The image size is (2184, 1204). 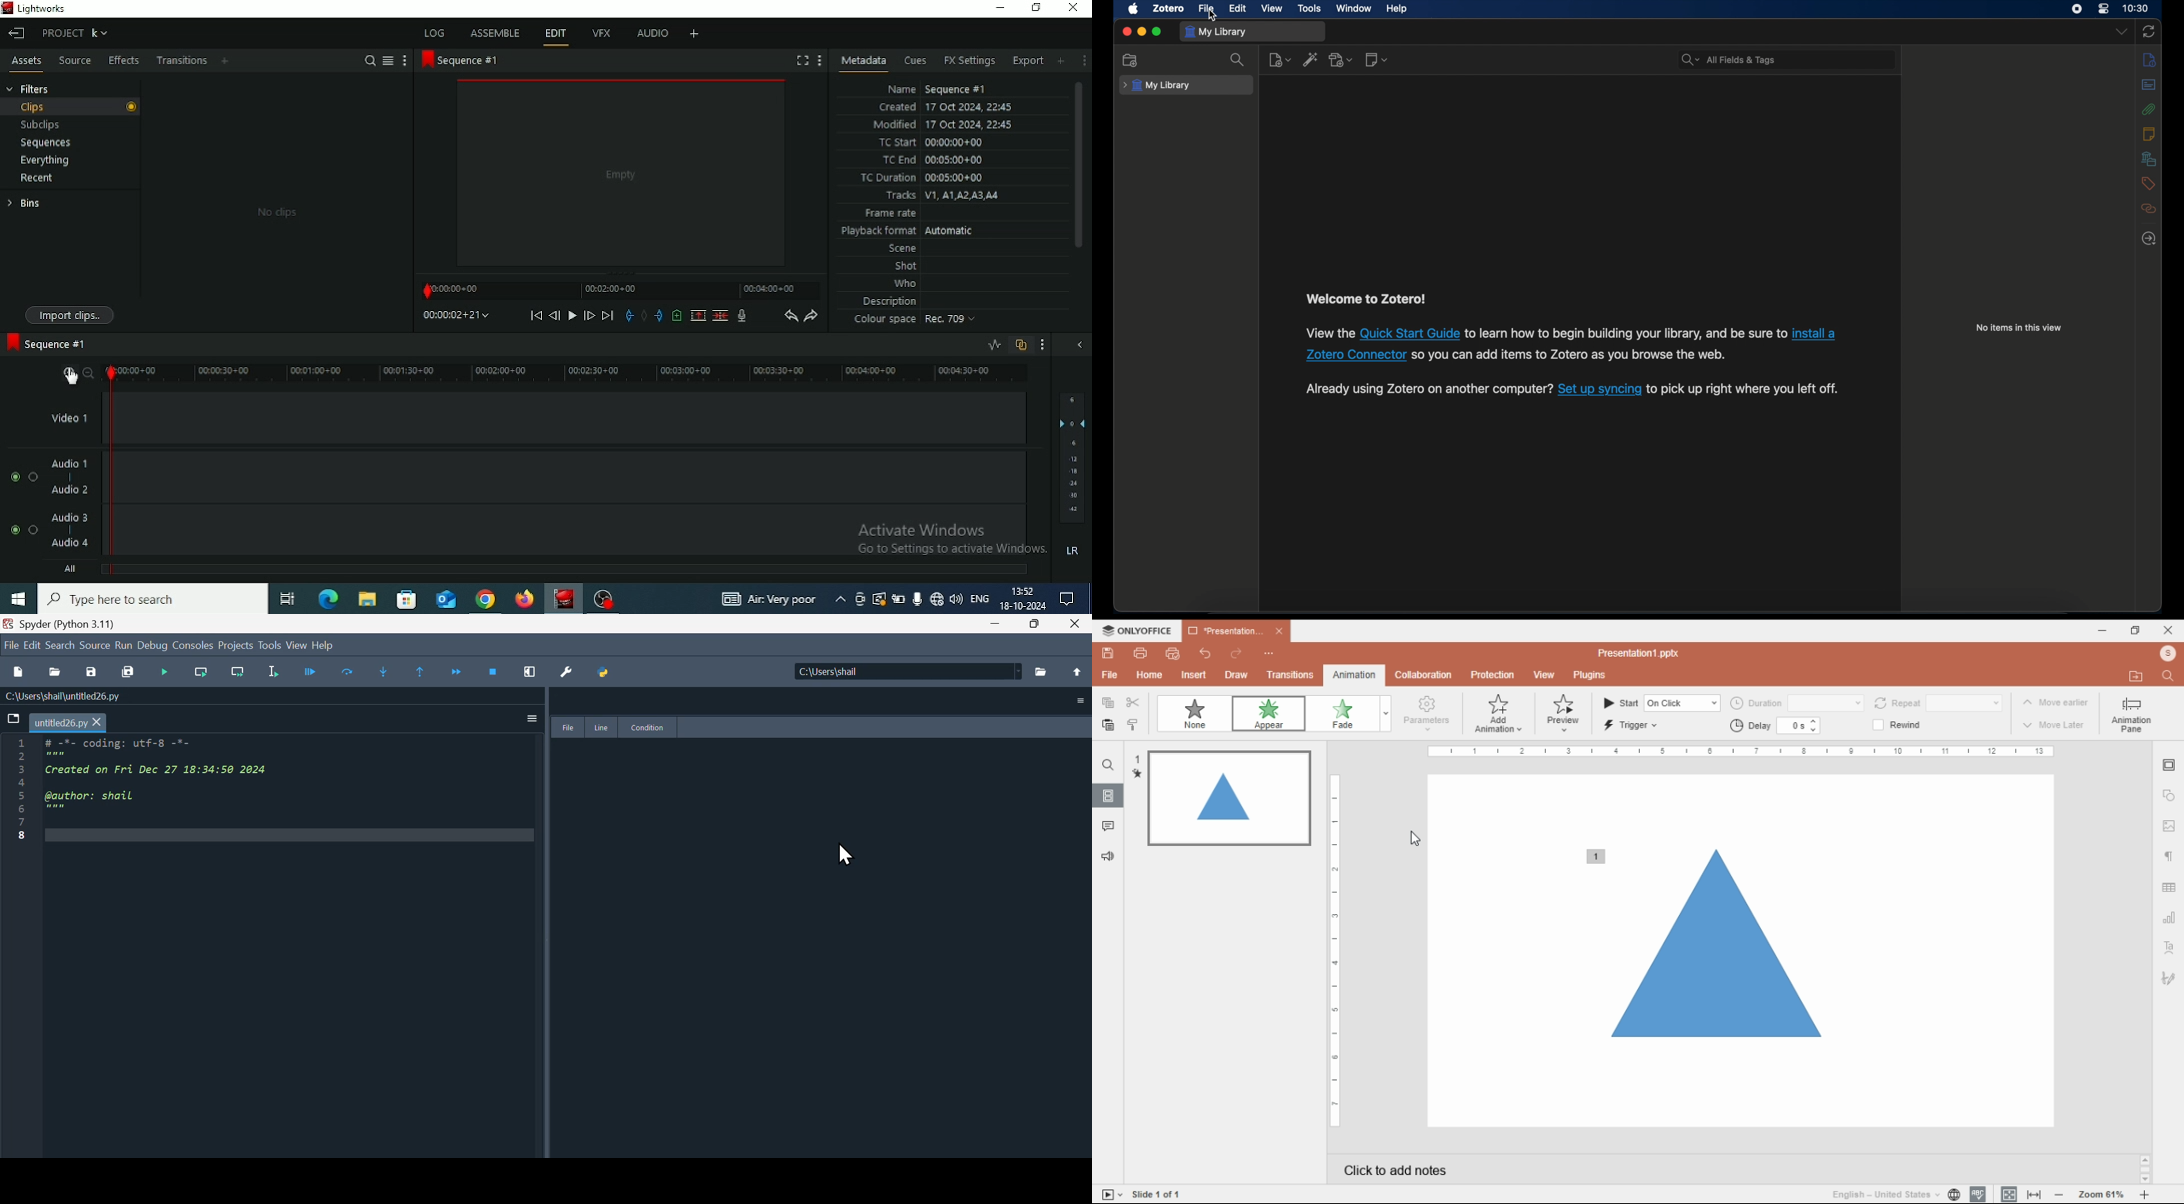 What do you see at coordinates (2136, 630) in the screenshot?
I see `restore` at bounding box center [2136, 630].